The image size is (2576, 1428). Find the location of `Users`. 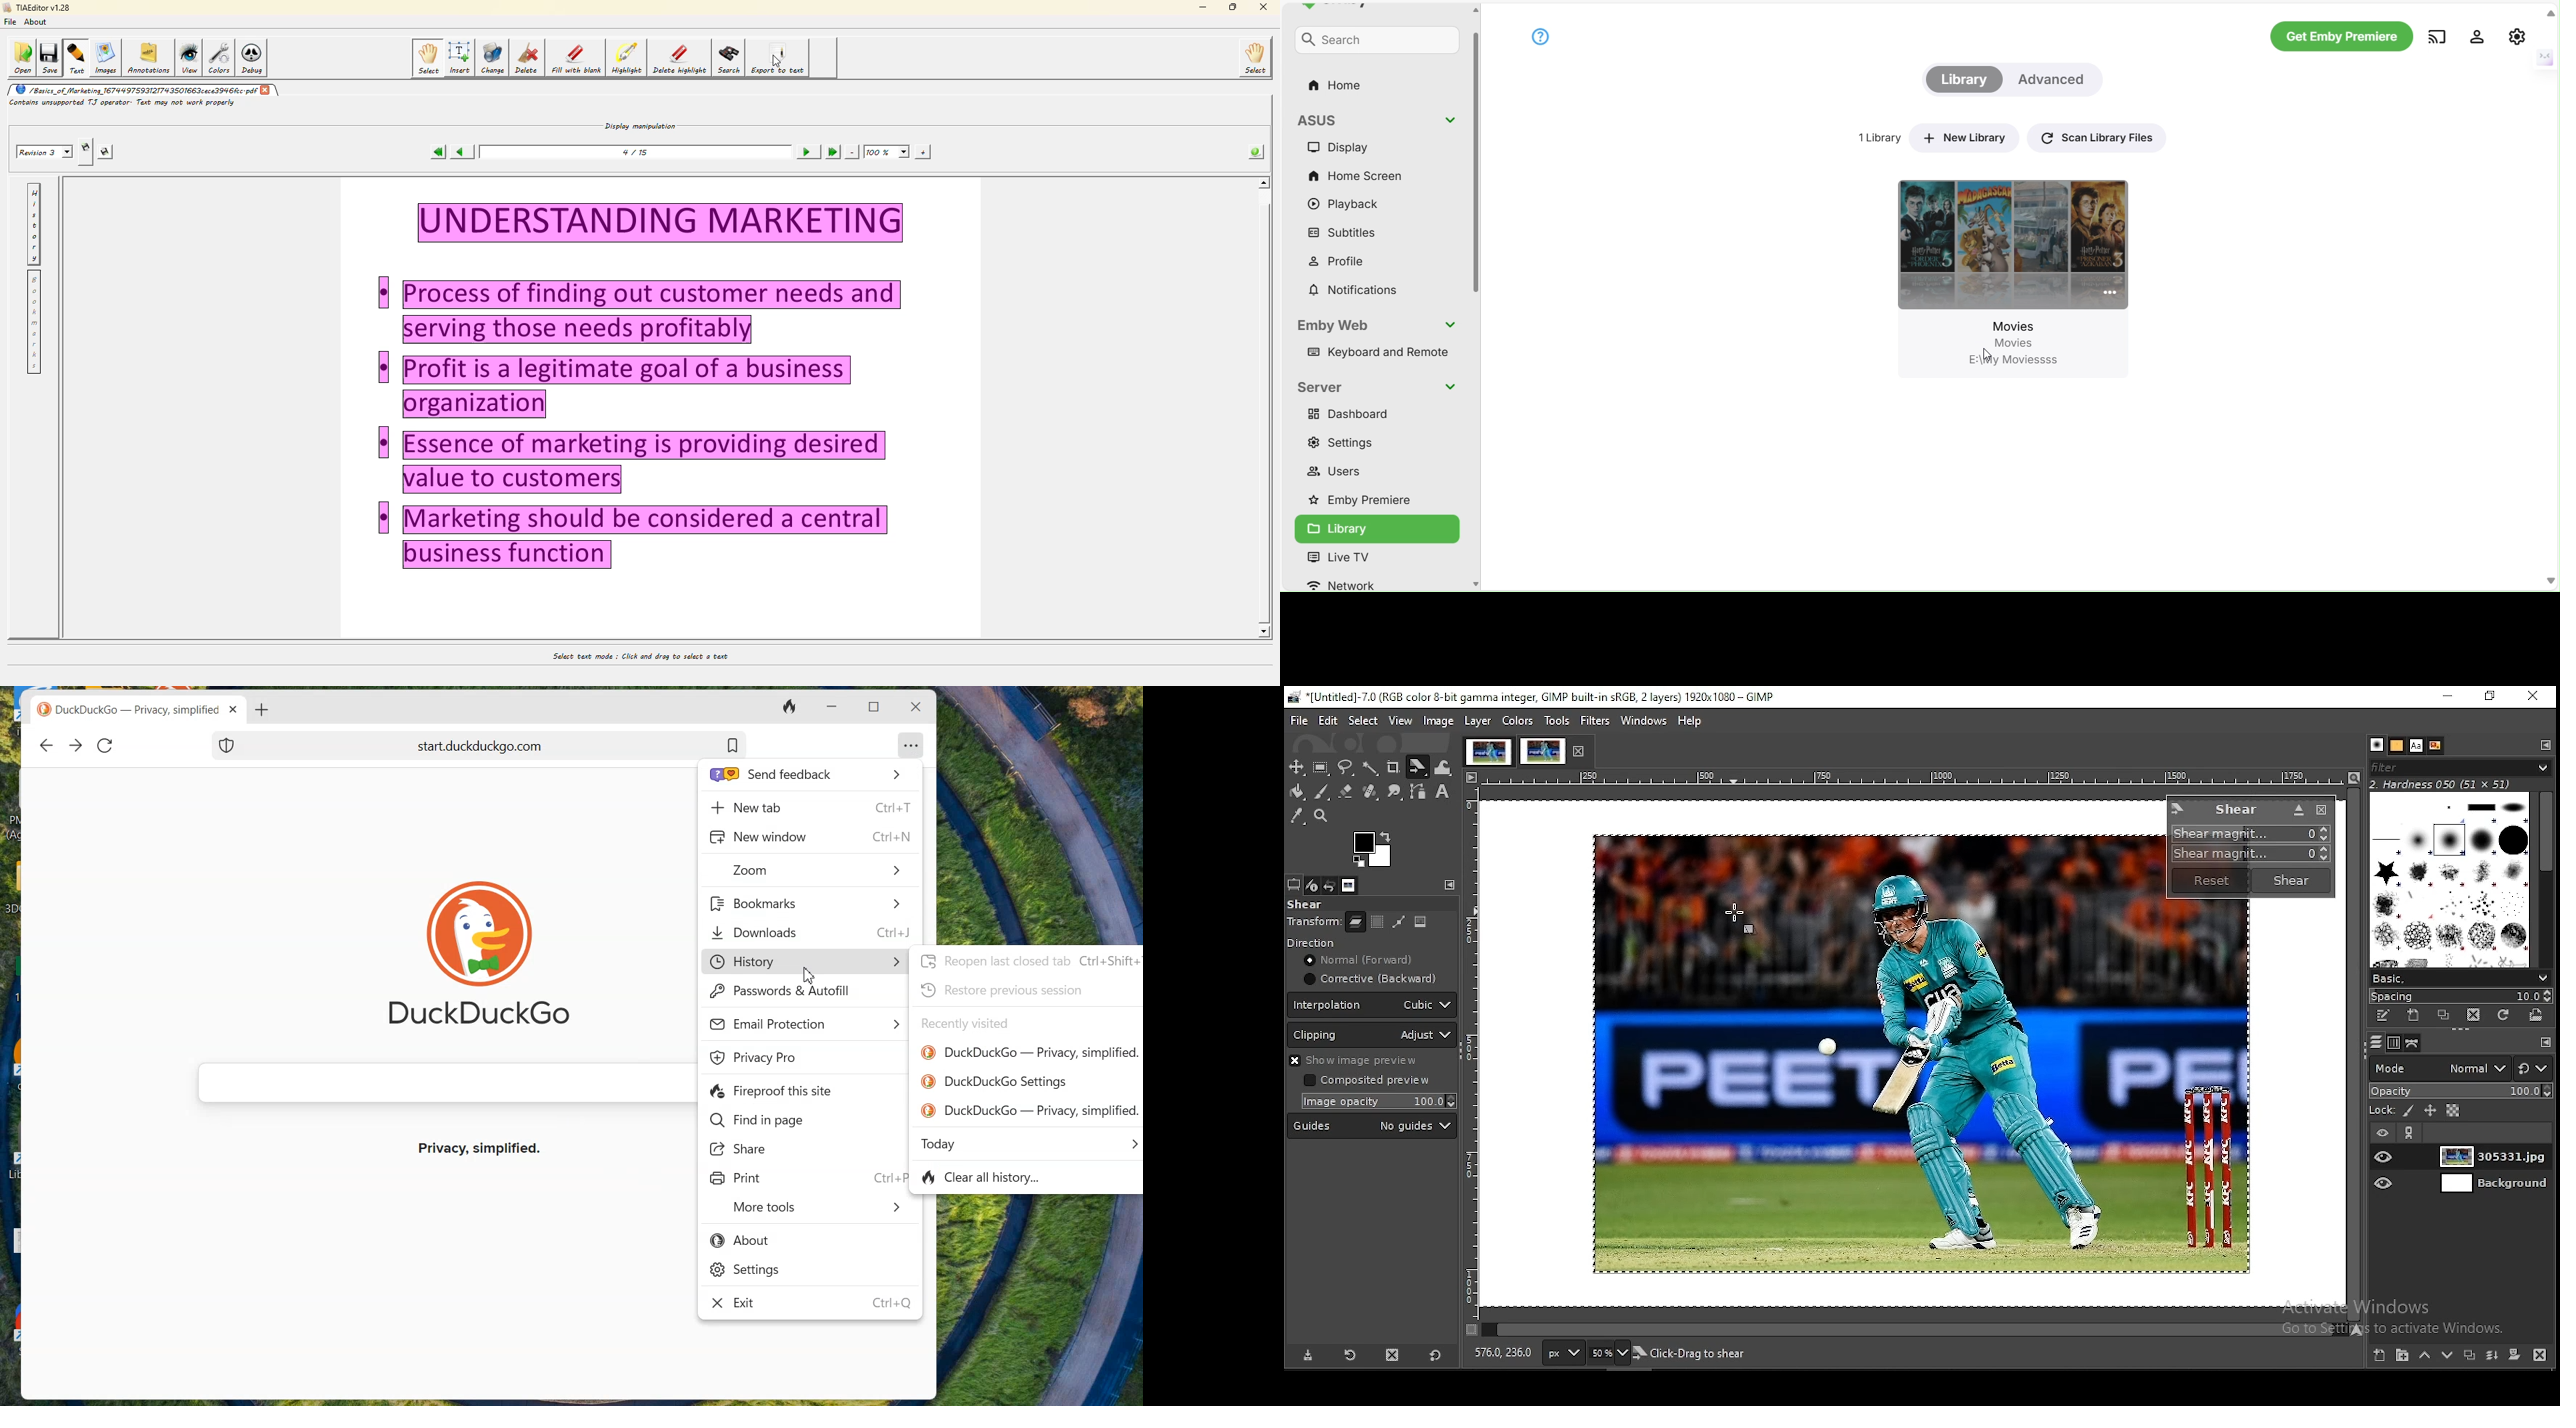

Users is located at coordinates (1341, 470).